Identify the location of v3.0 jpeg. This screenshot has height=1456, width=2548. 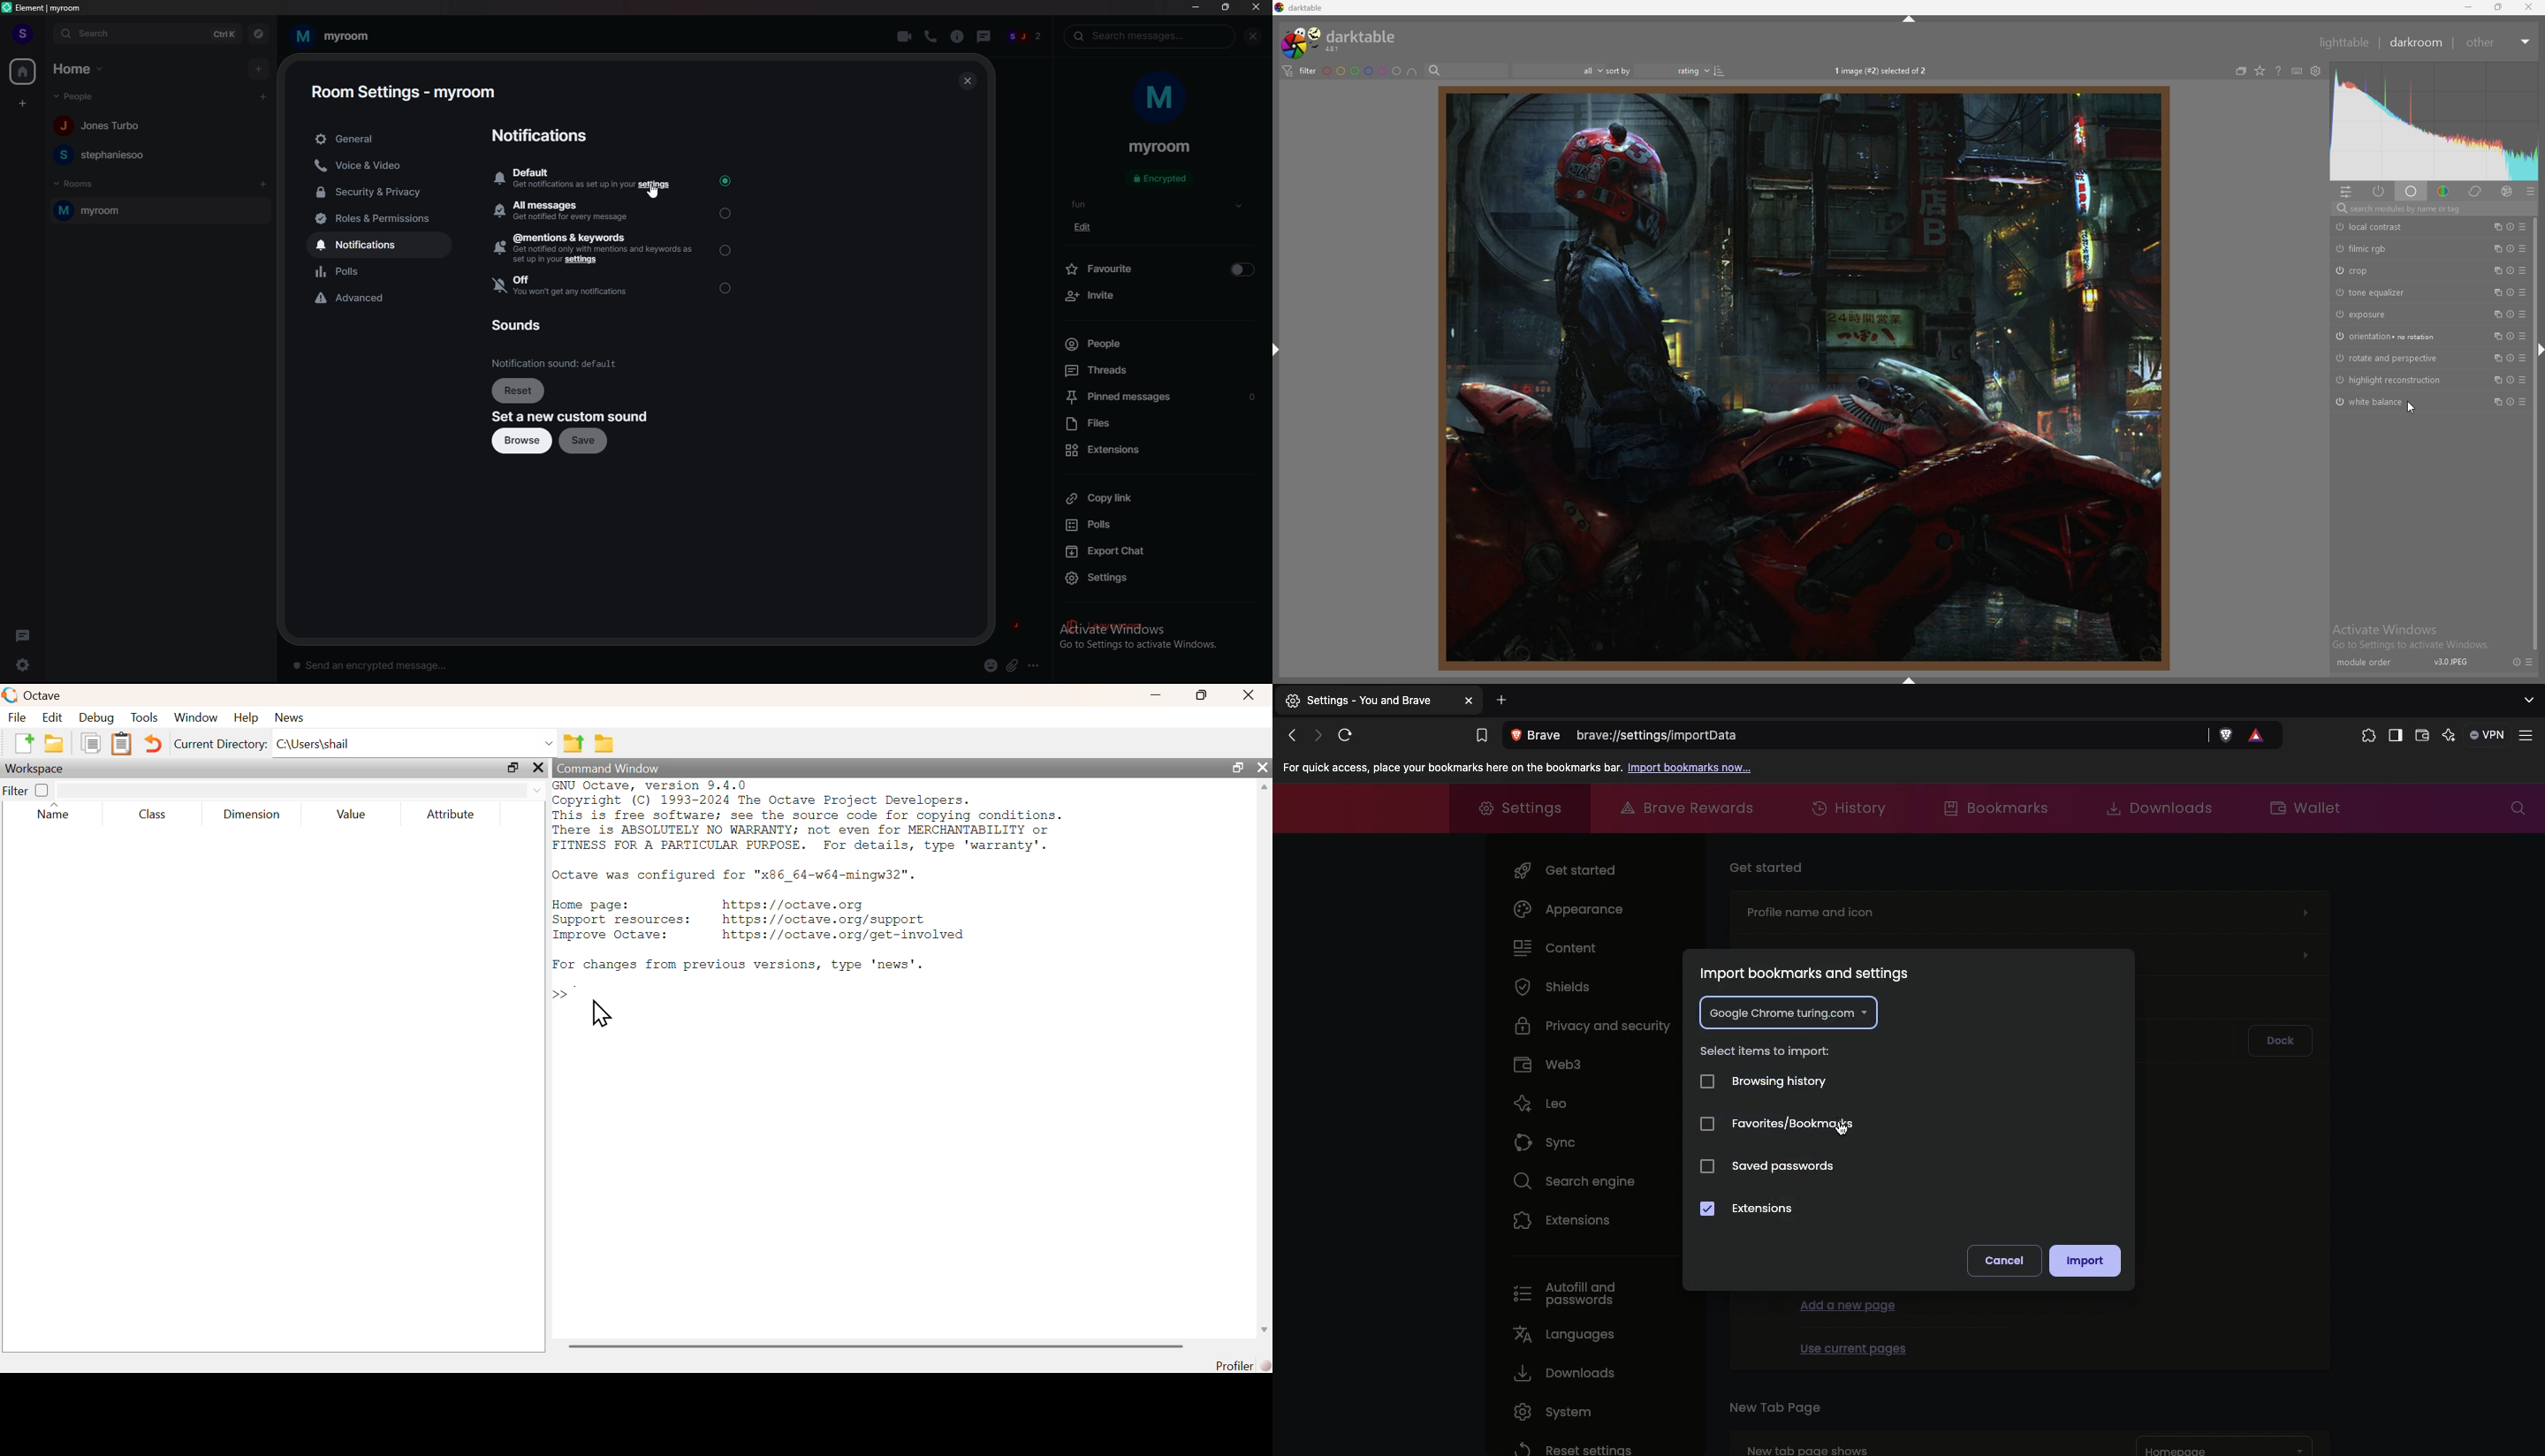
(2452, 662).